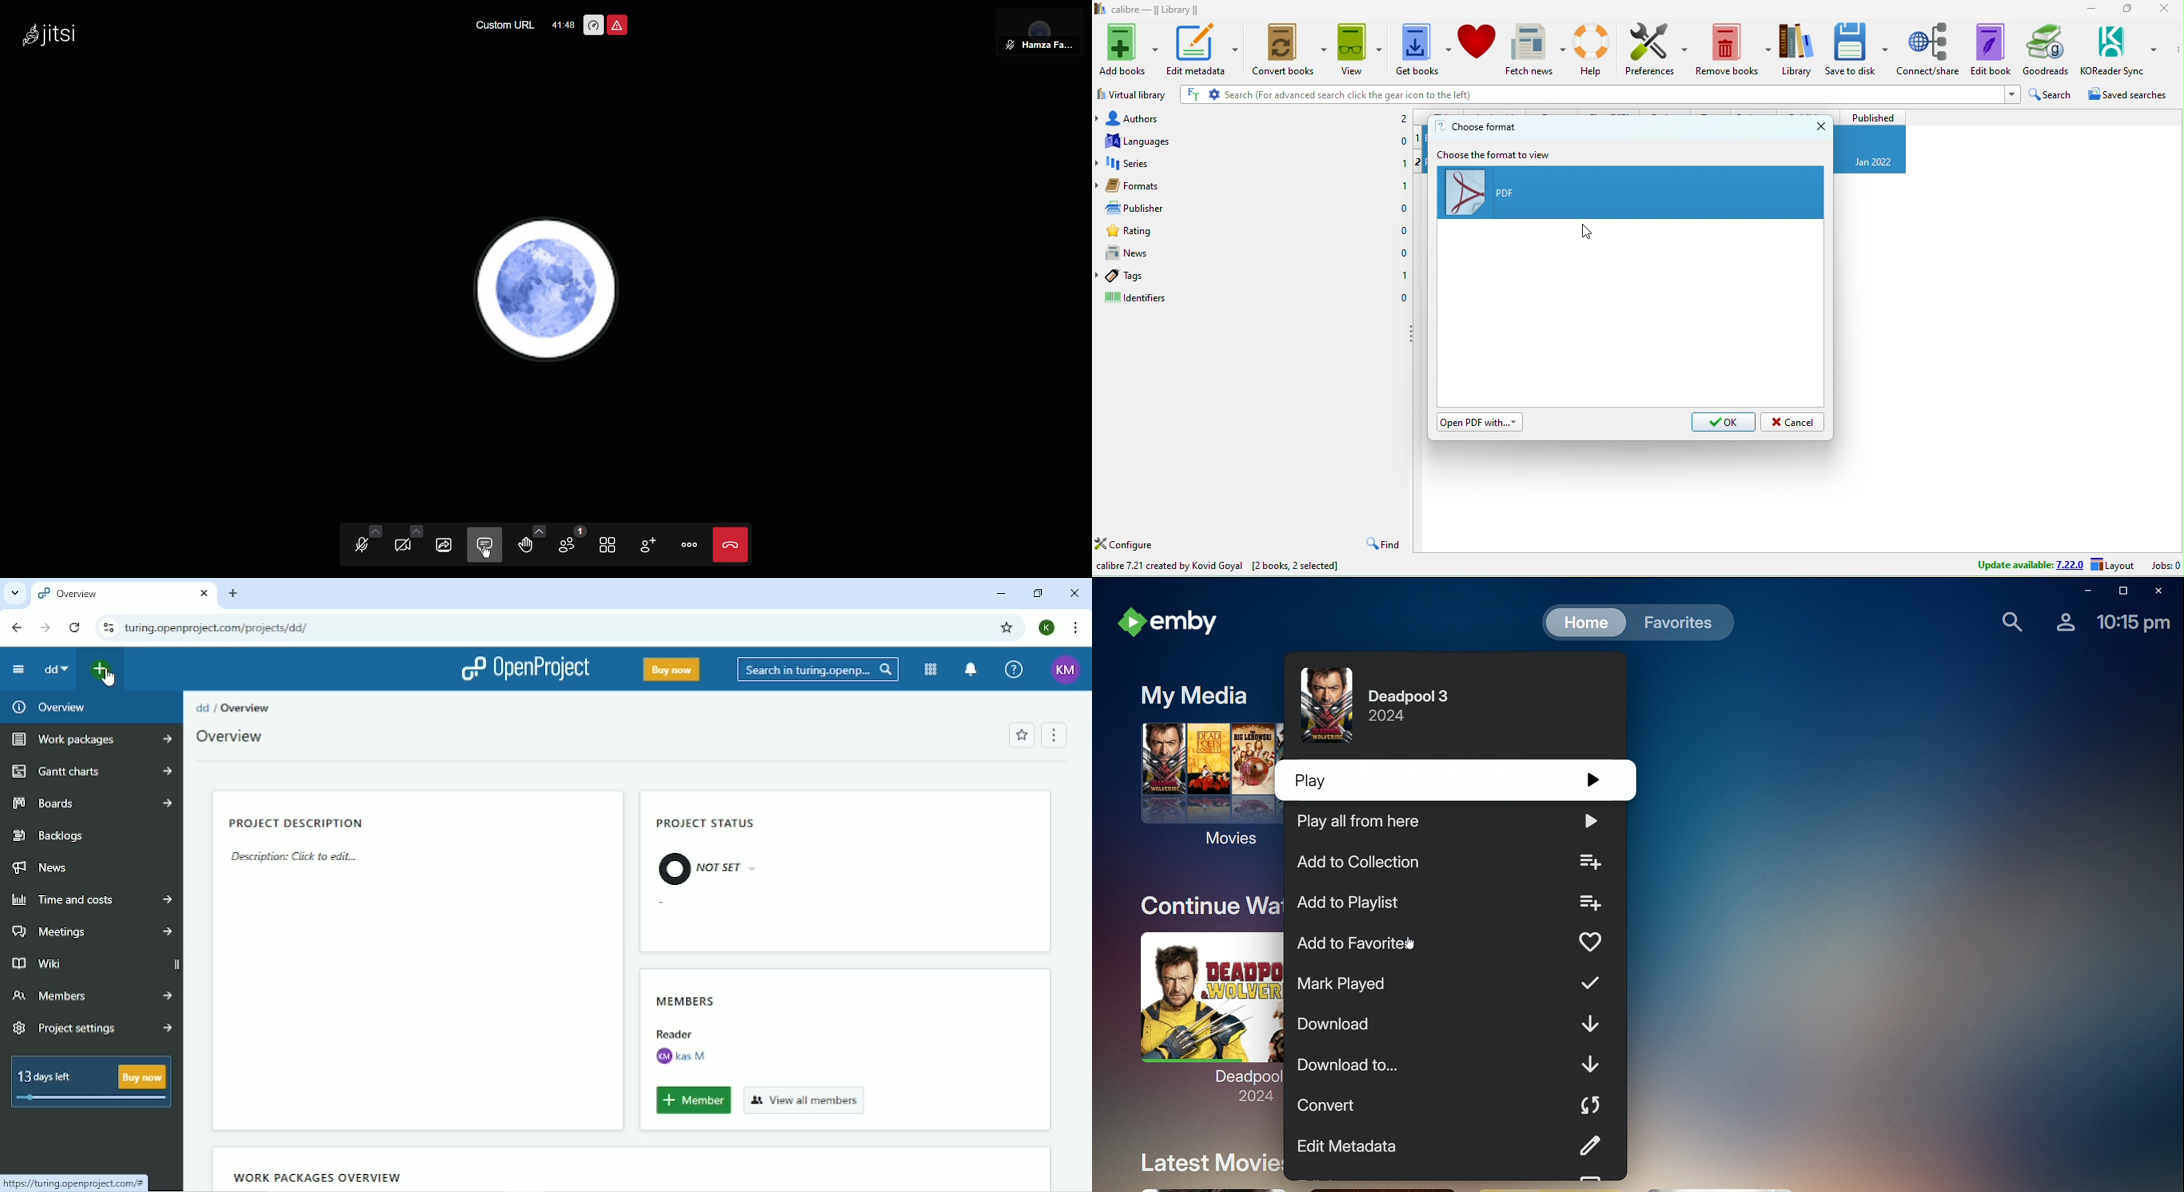  I want to click on OK, so click(1724, 423).